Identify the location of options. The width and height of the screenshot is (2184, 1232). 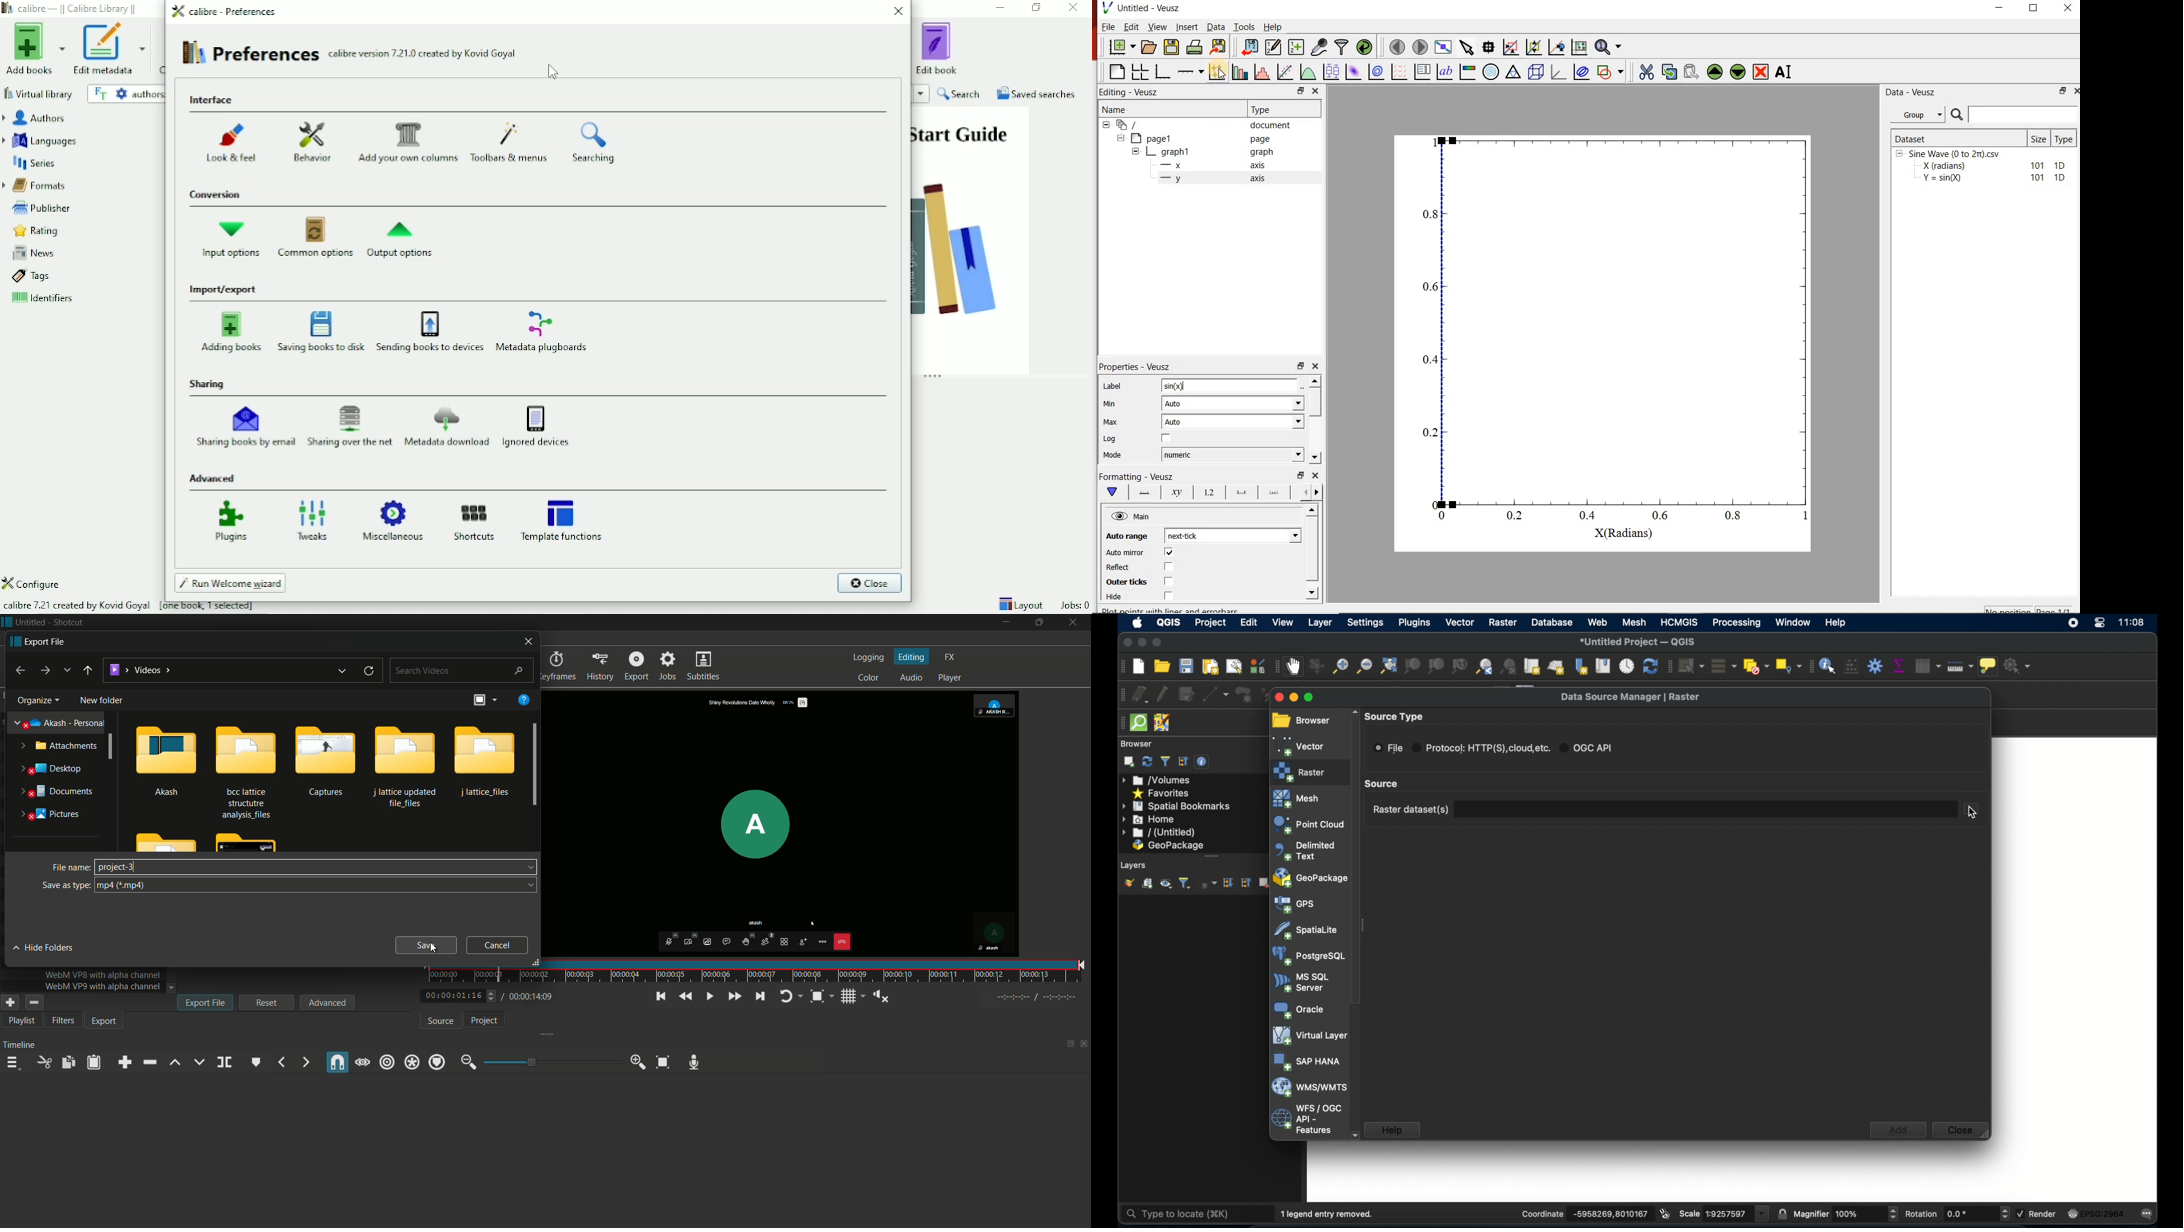
(1274, 494).